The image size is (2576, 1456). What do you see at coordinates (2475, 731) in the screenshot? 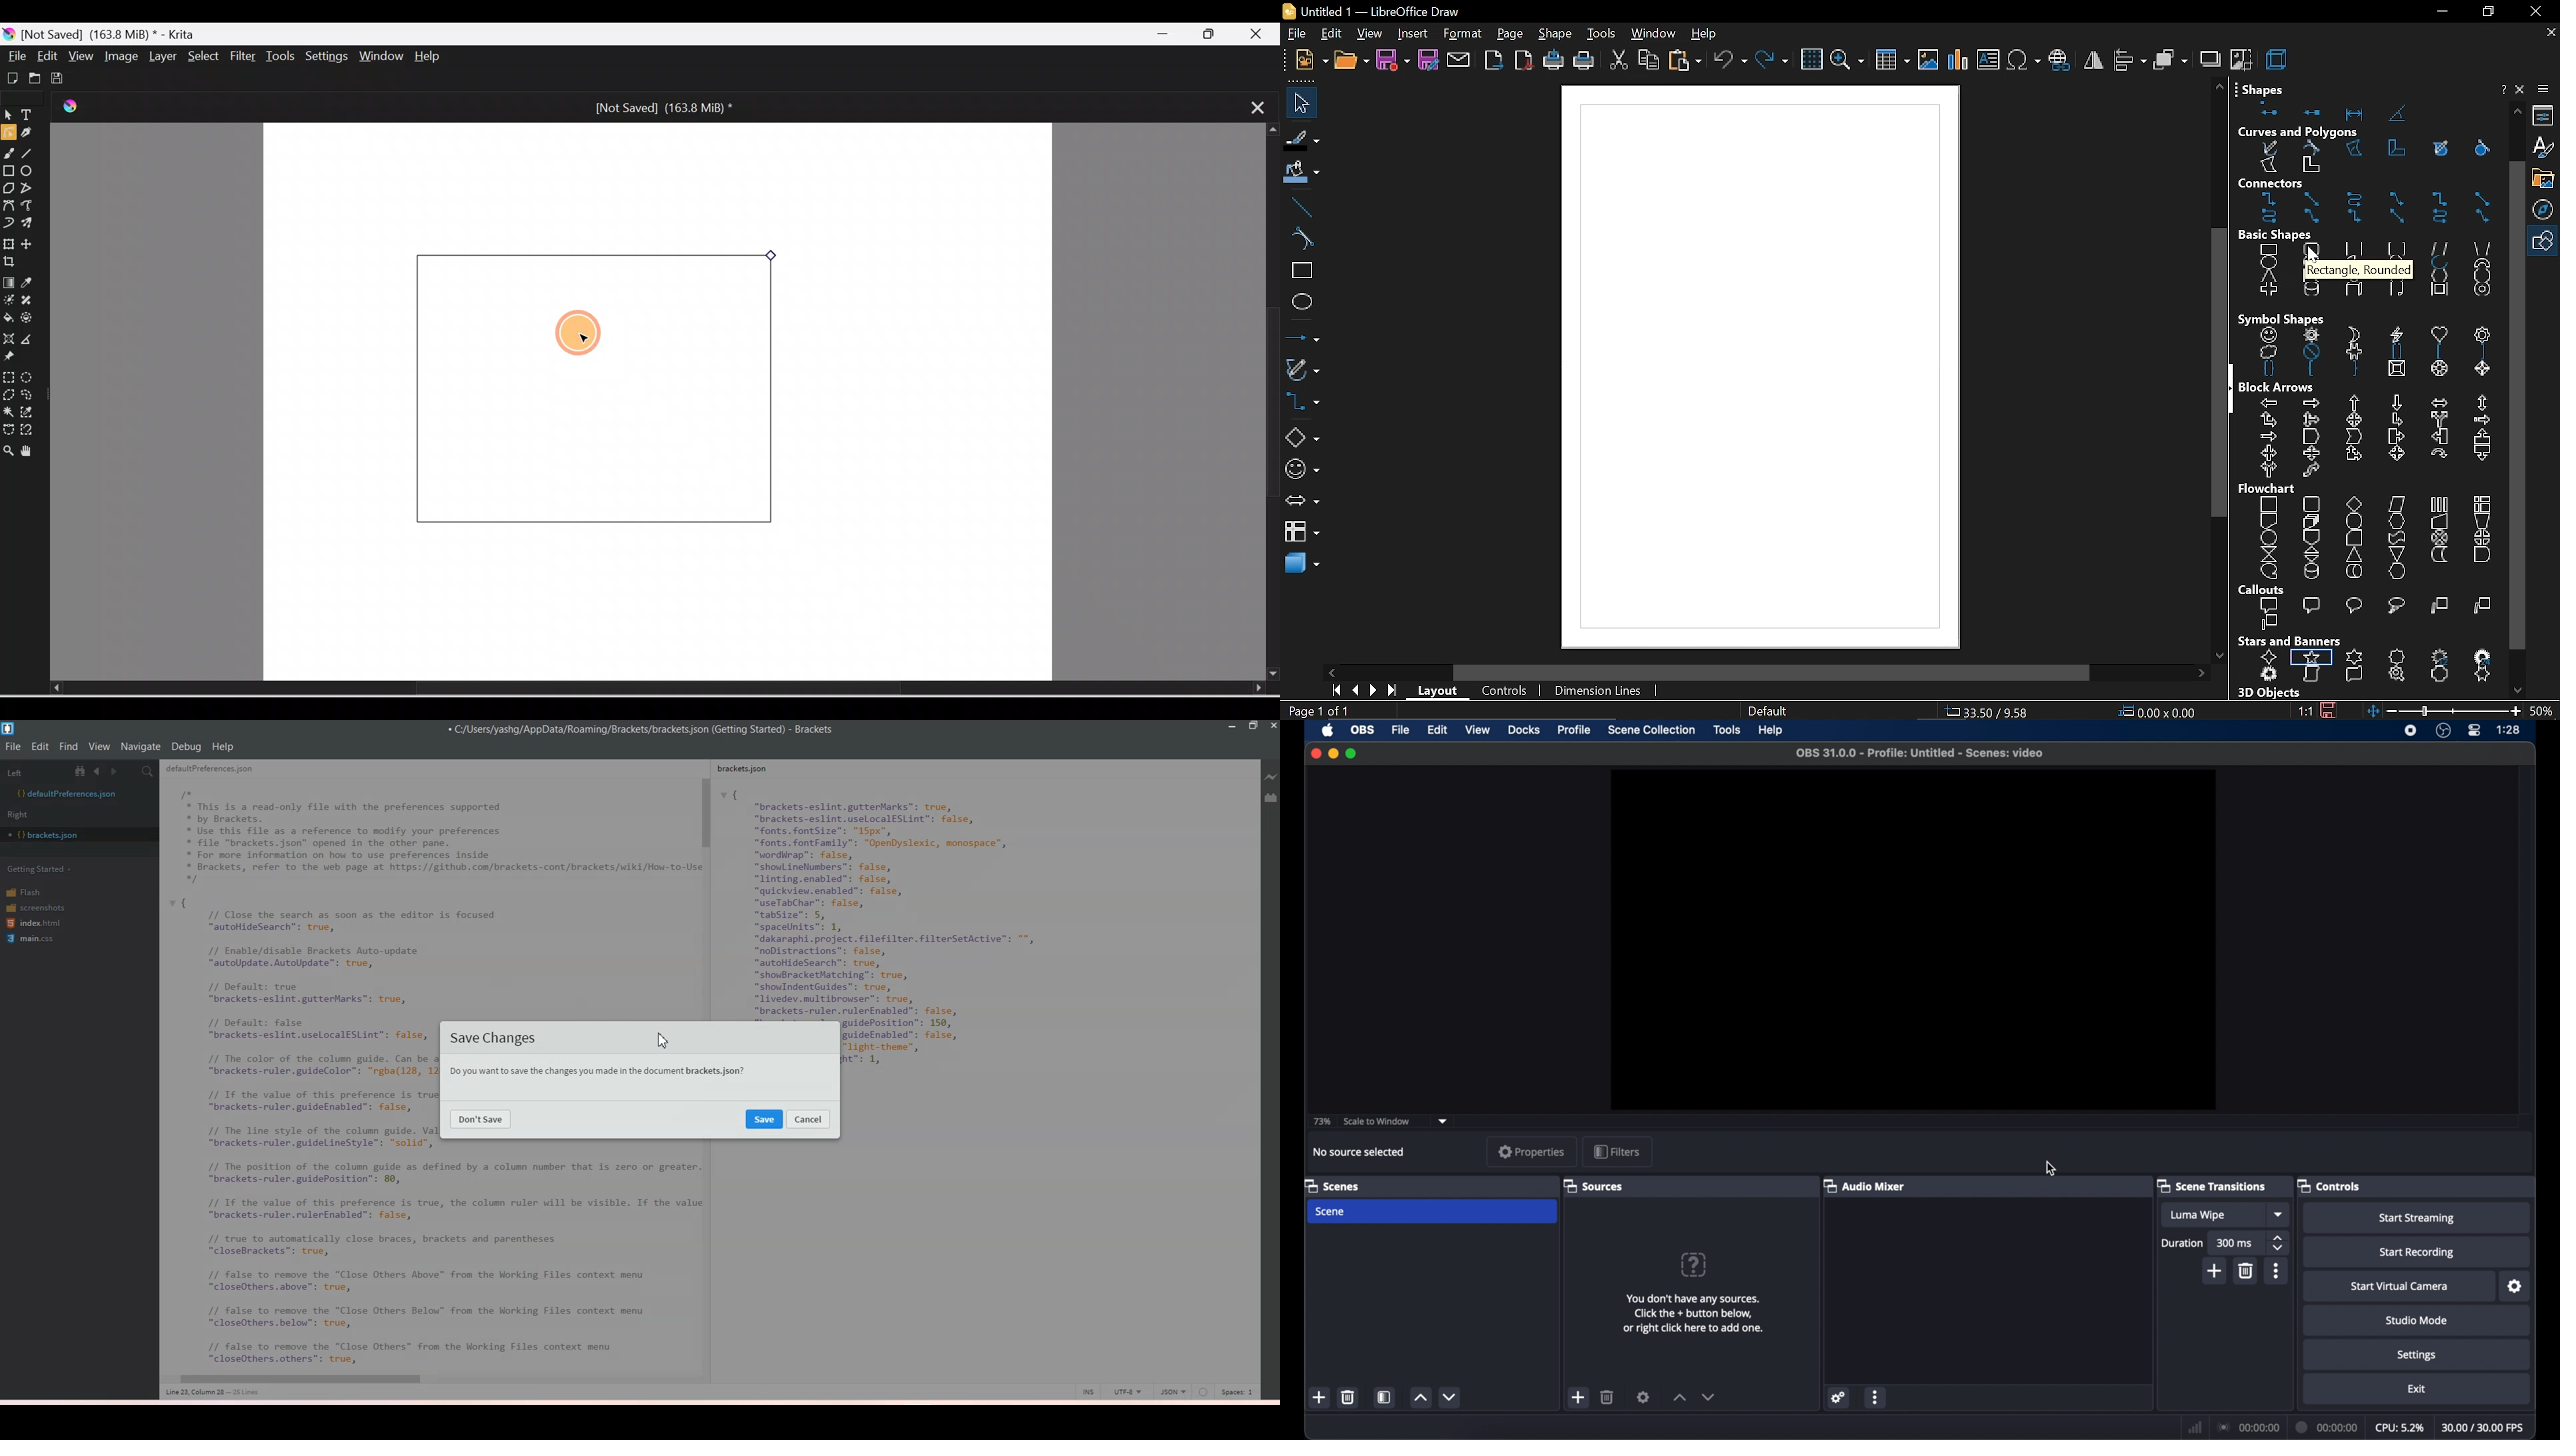
I see `control center` at bounding box center [2475, 731].